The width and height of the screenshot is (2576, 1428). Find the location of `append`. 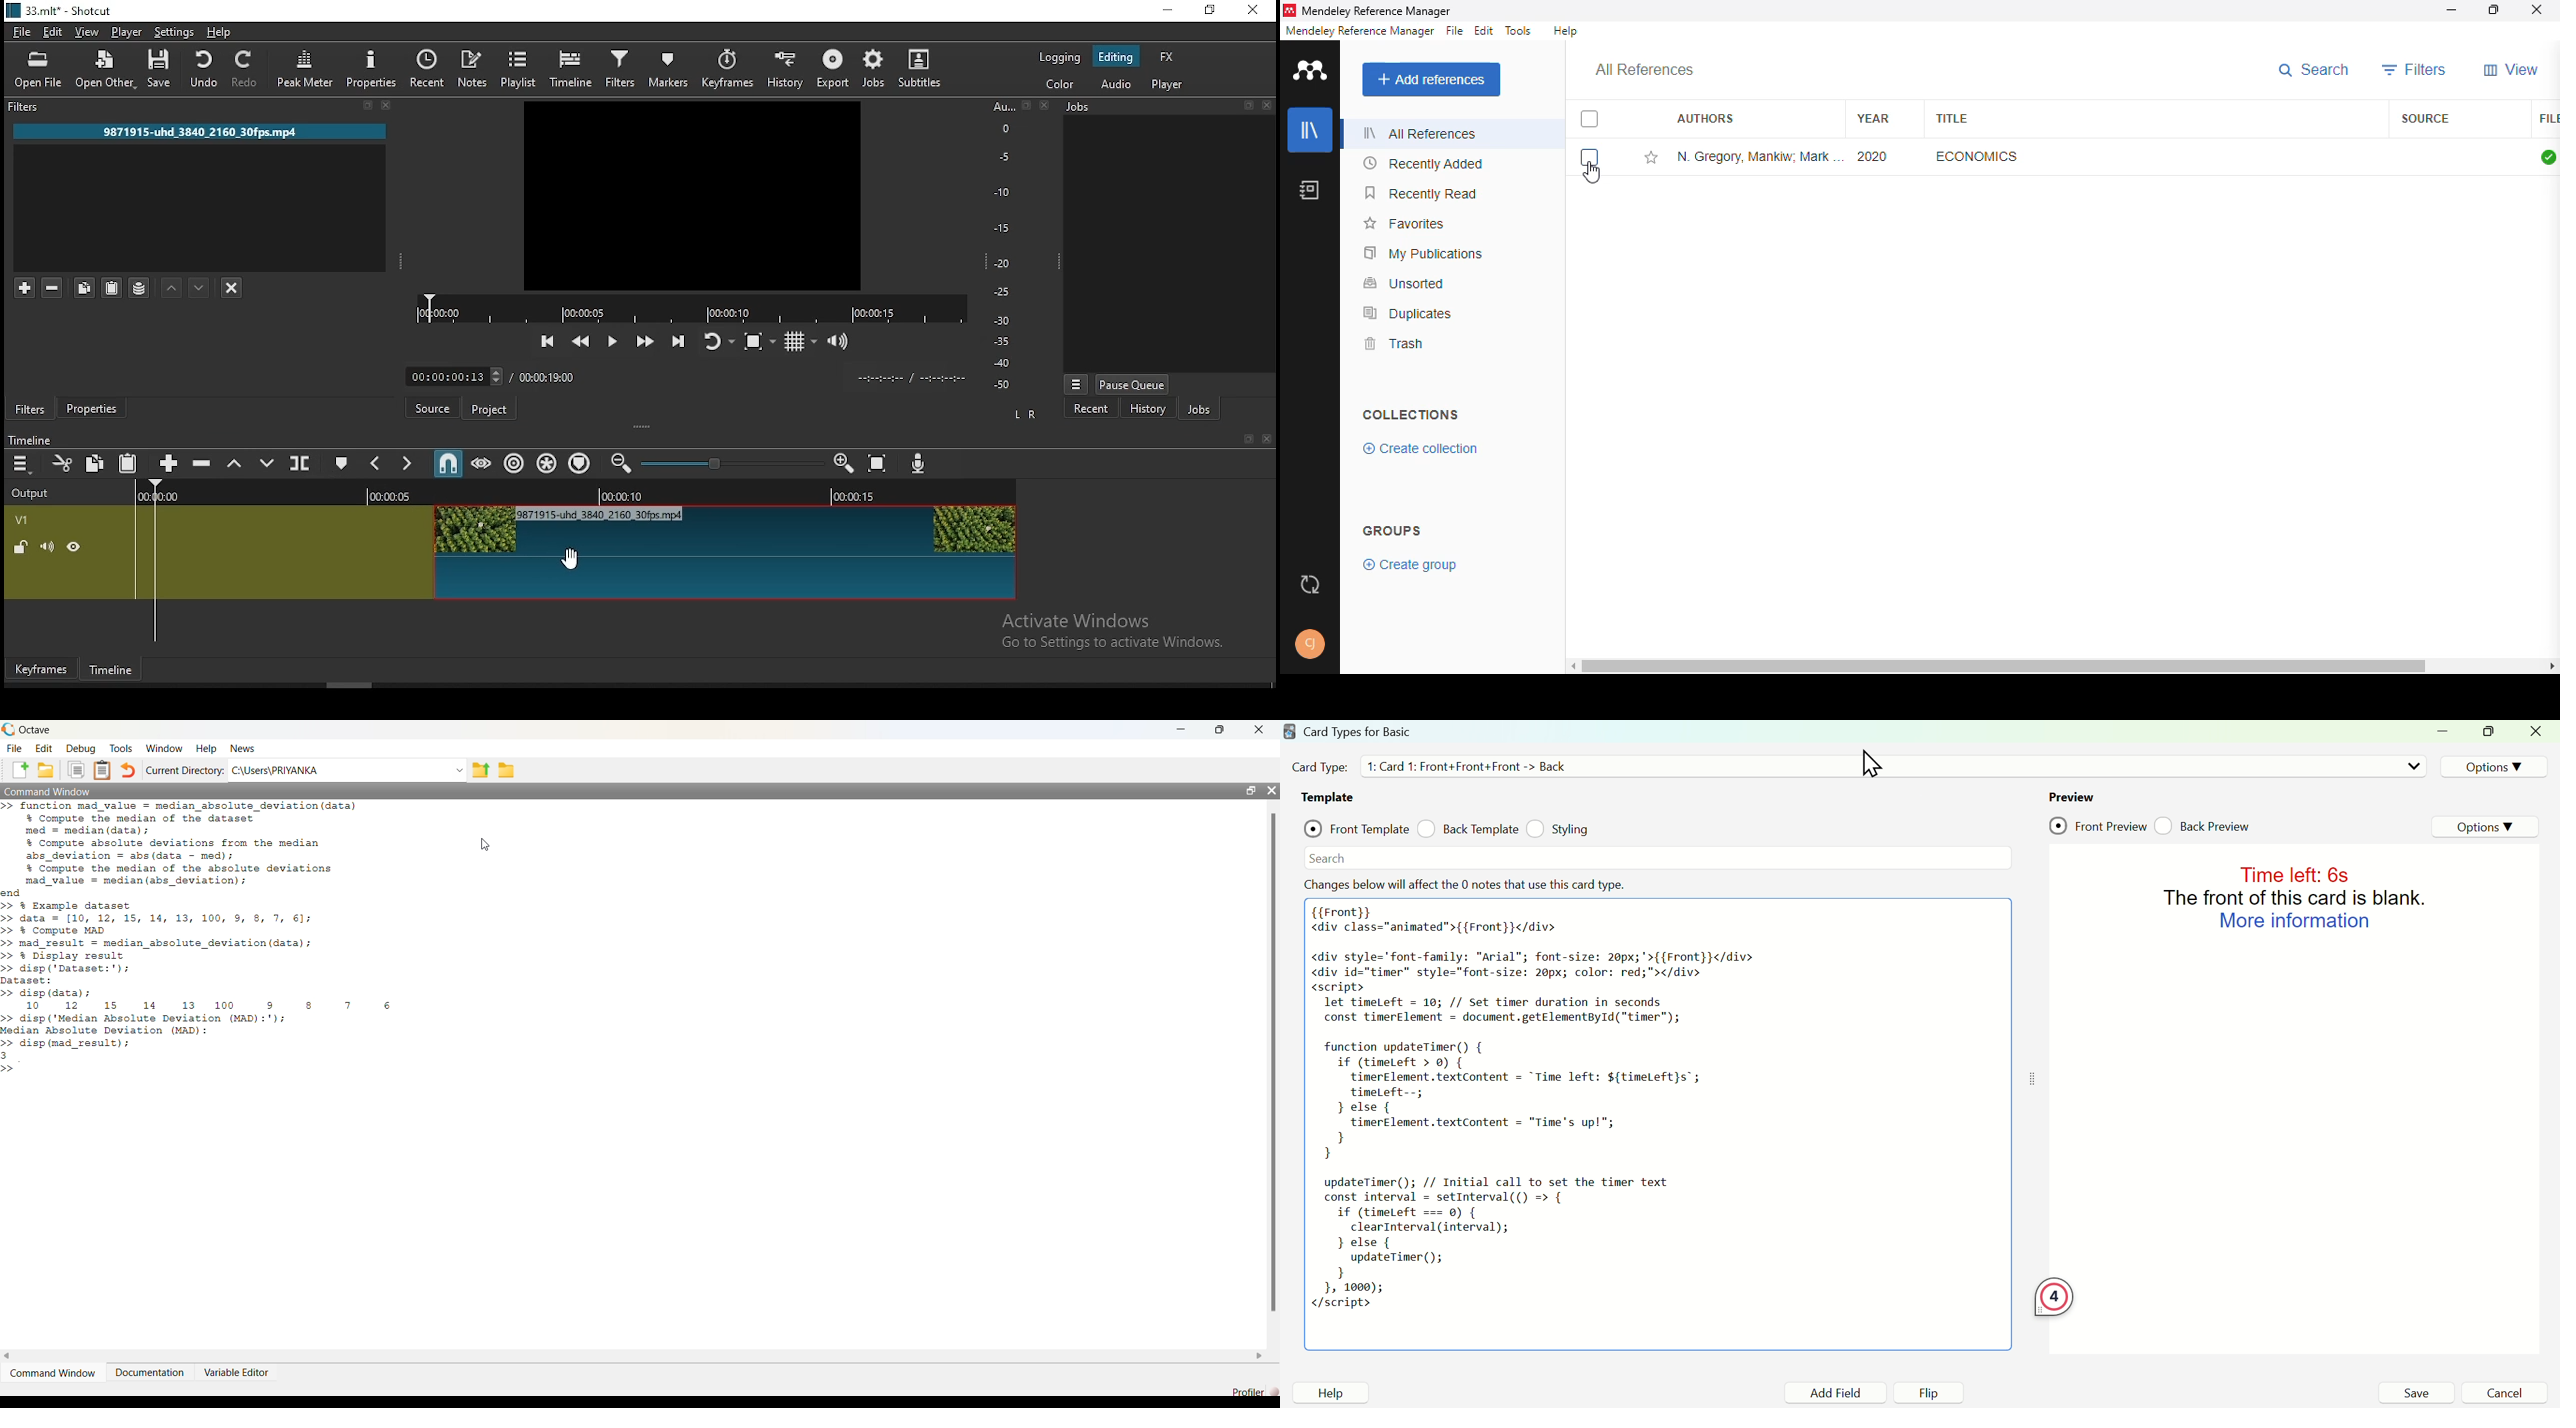

append is located at coordinates (171, 463).